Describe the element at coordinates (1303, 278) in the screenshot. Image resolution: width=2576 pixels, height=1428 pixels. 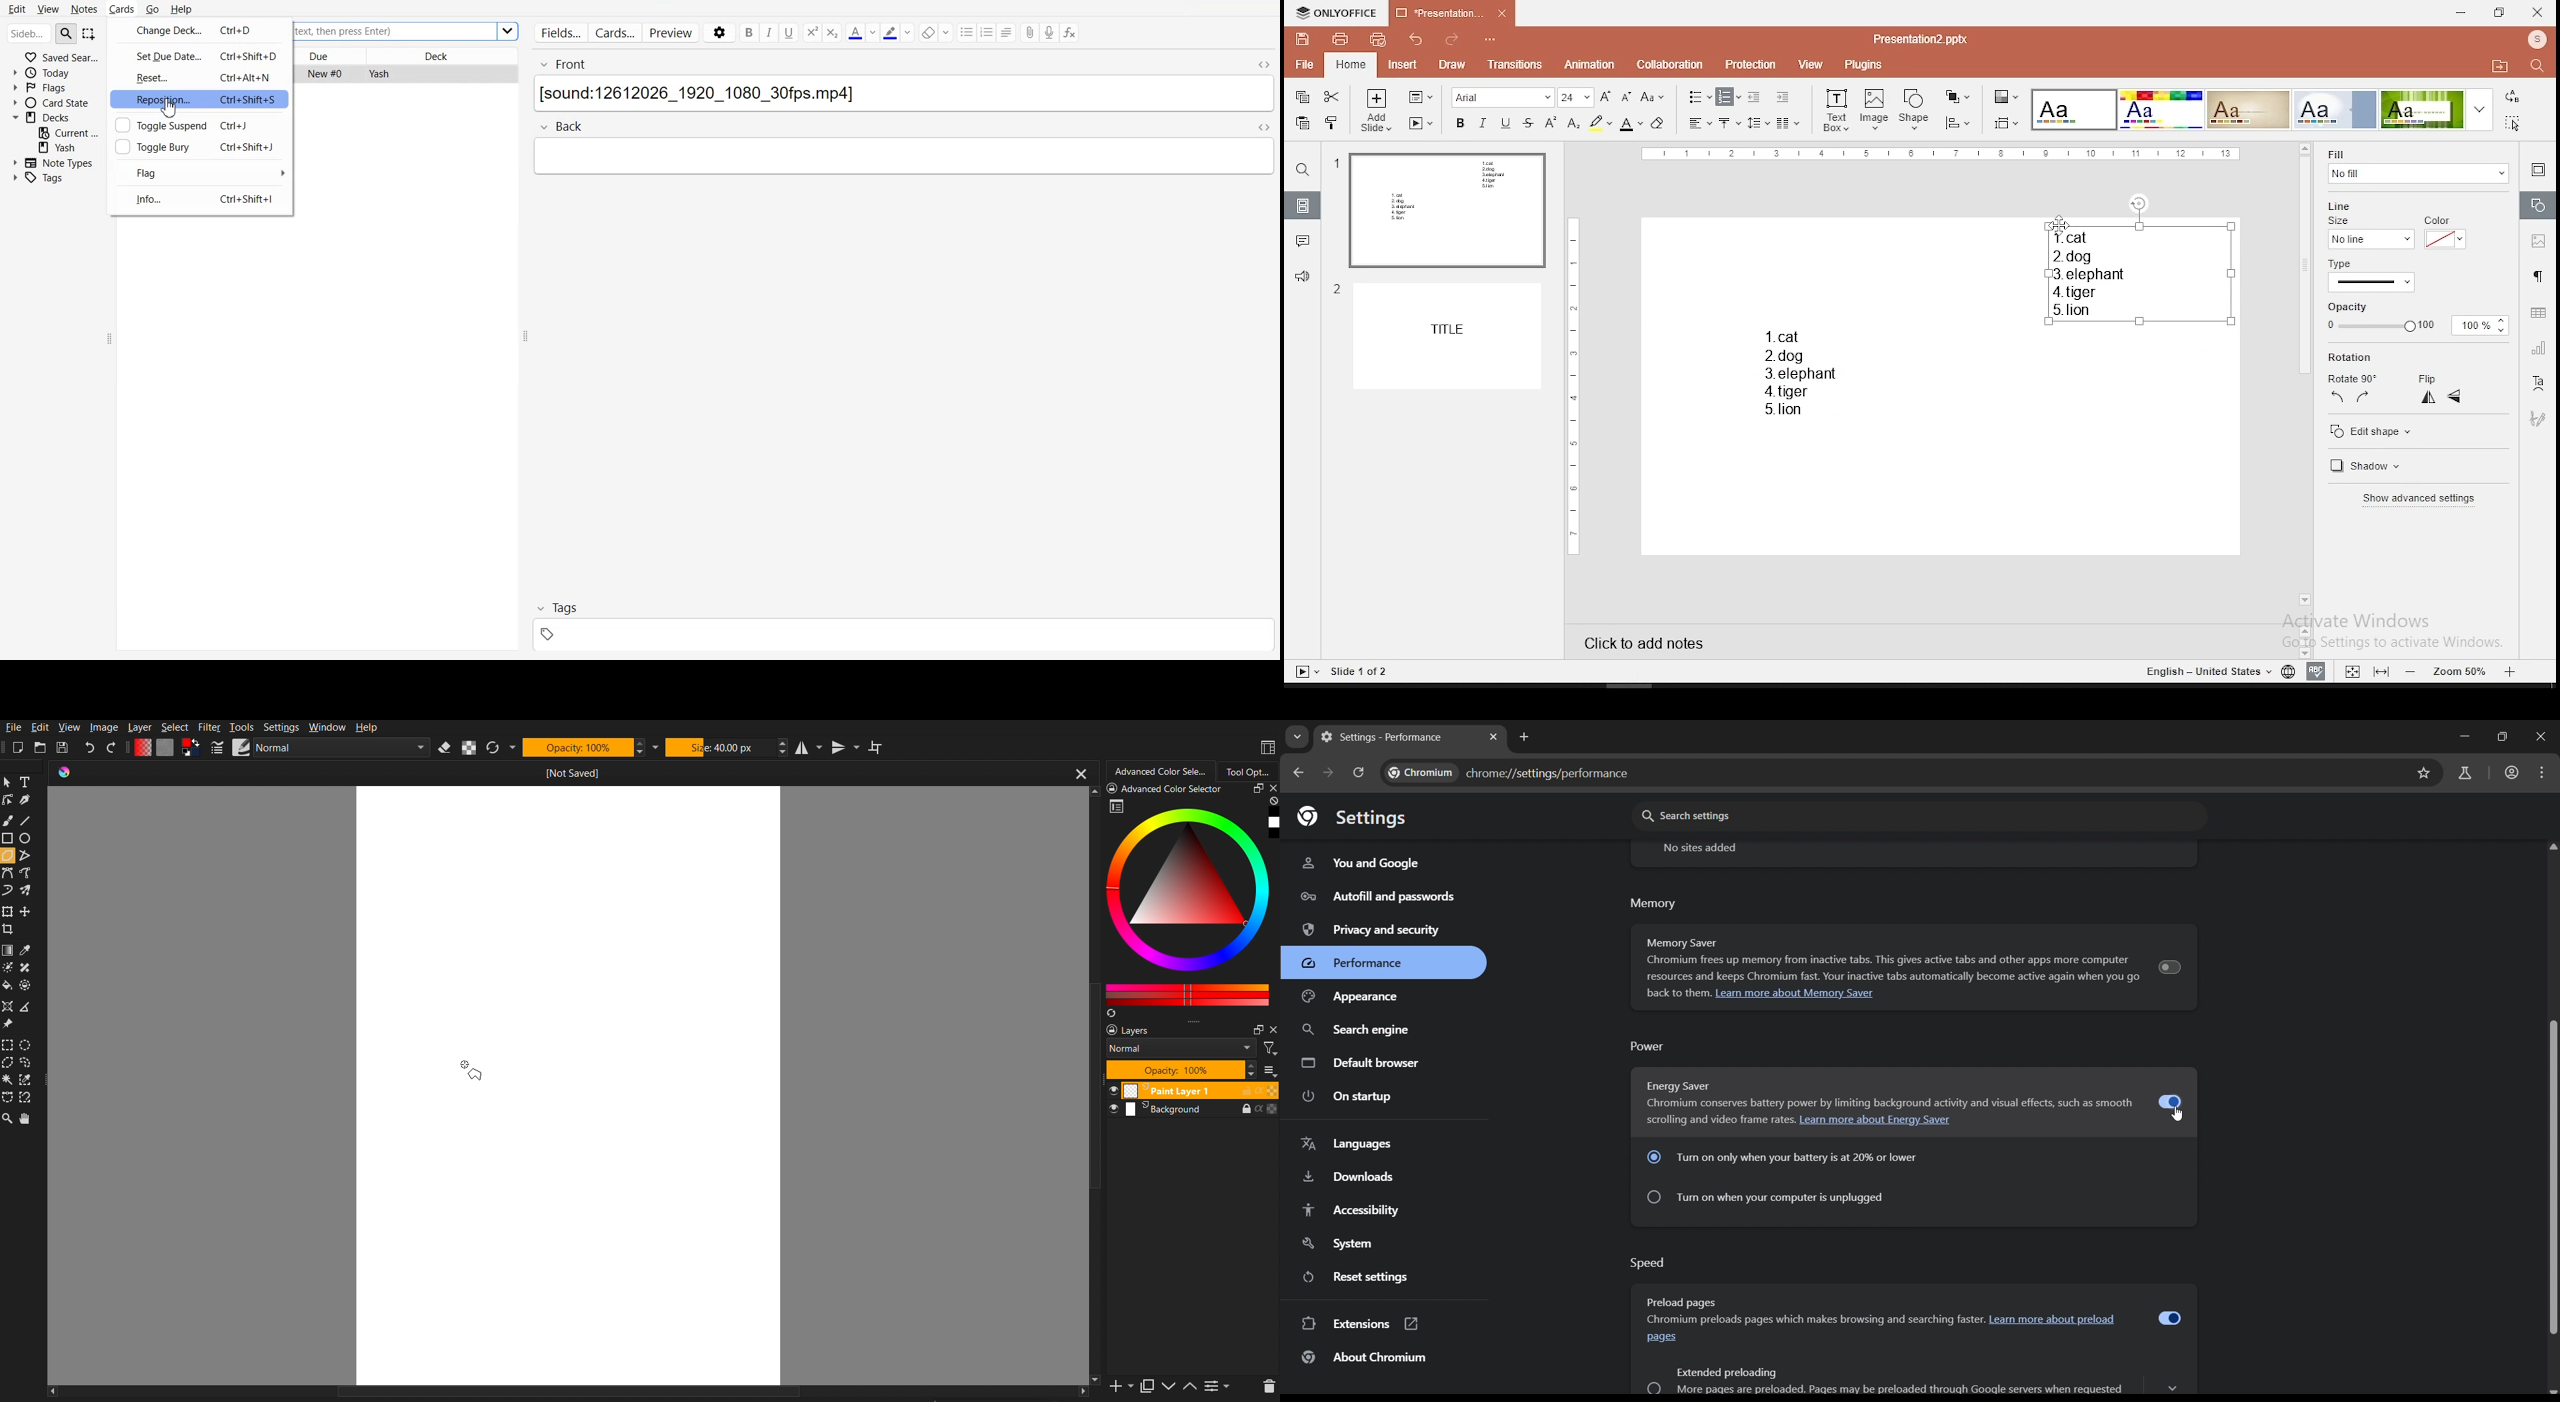
I see `support and feedback` at that location.